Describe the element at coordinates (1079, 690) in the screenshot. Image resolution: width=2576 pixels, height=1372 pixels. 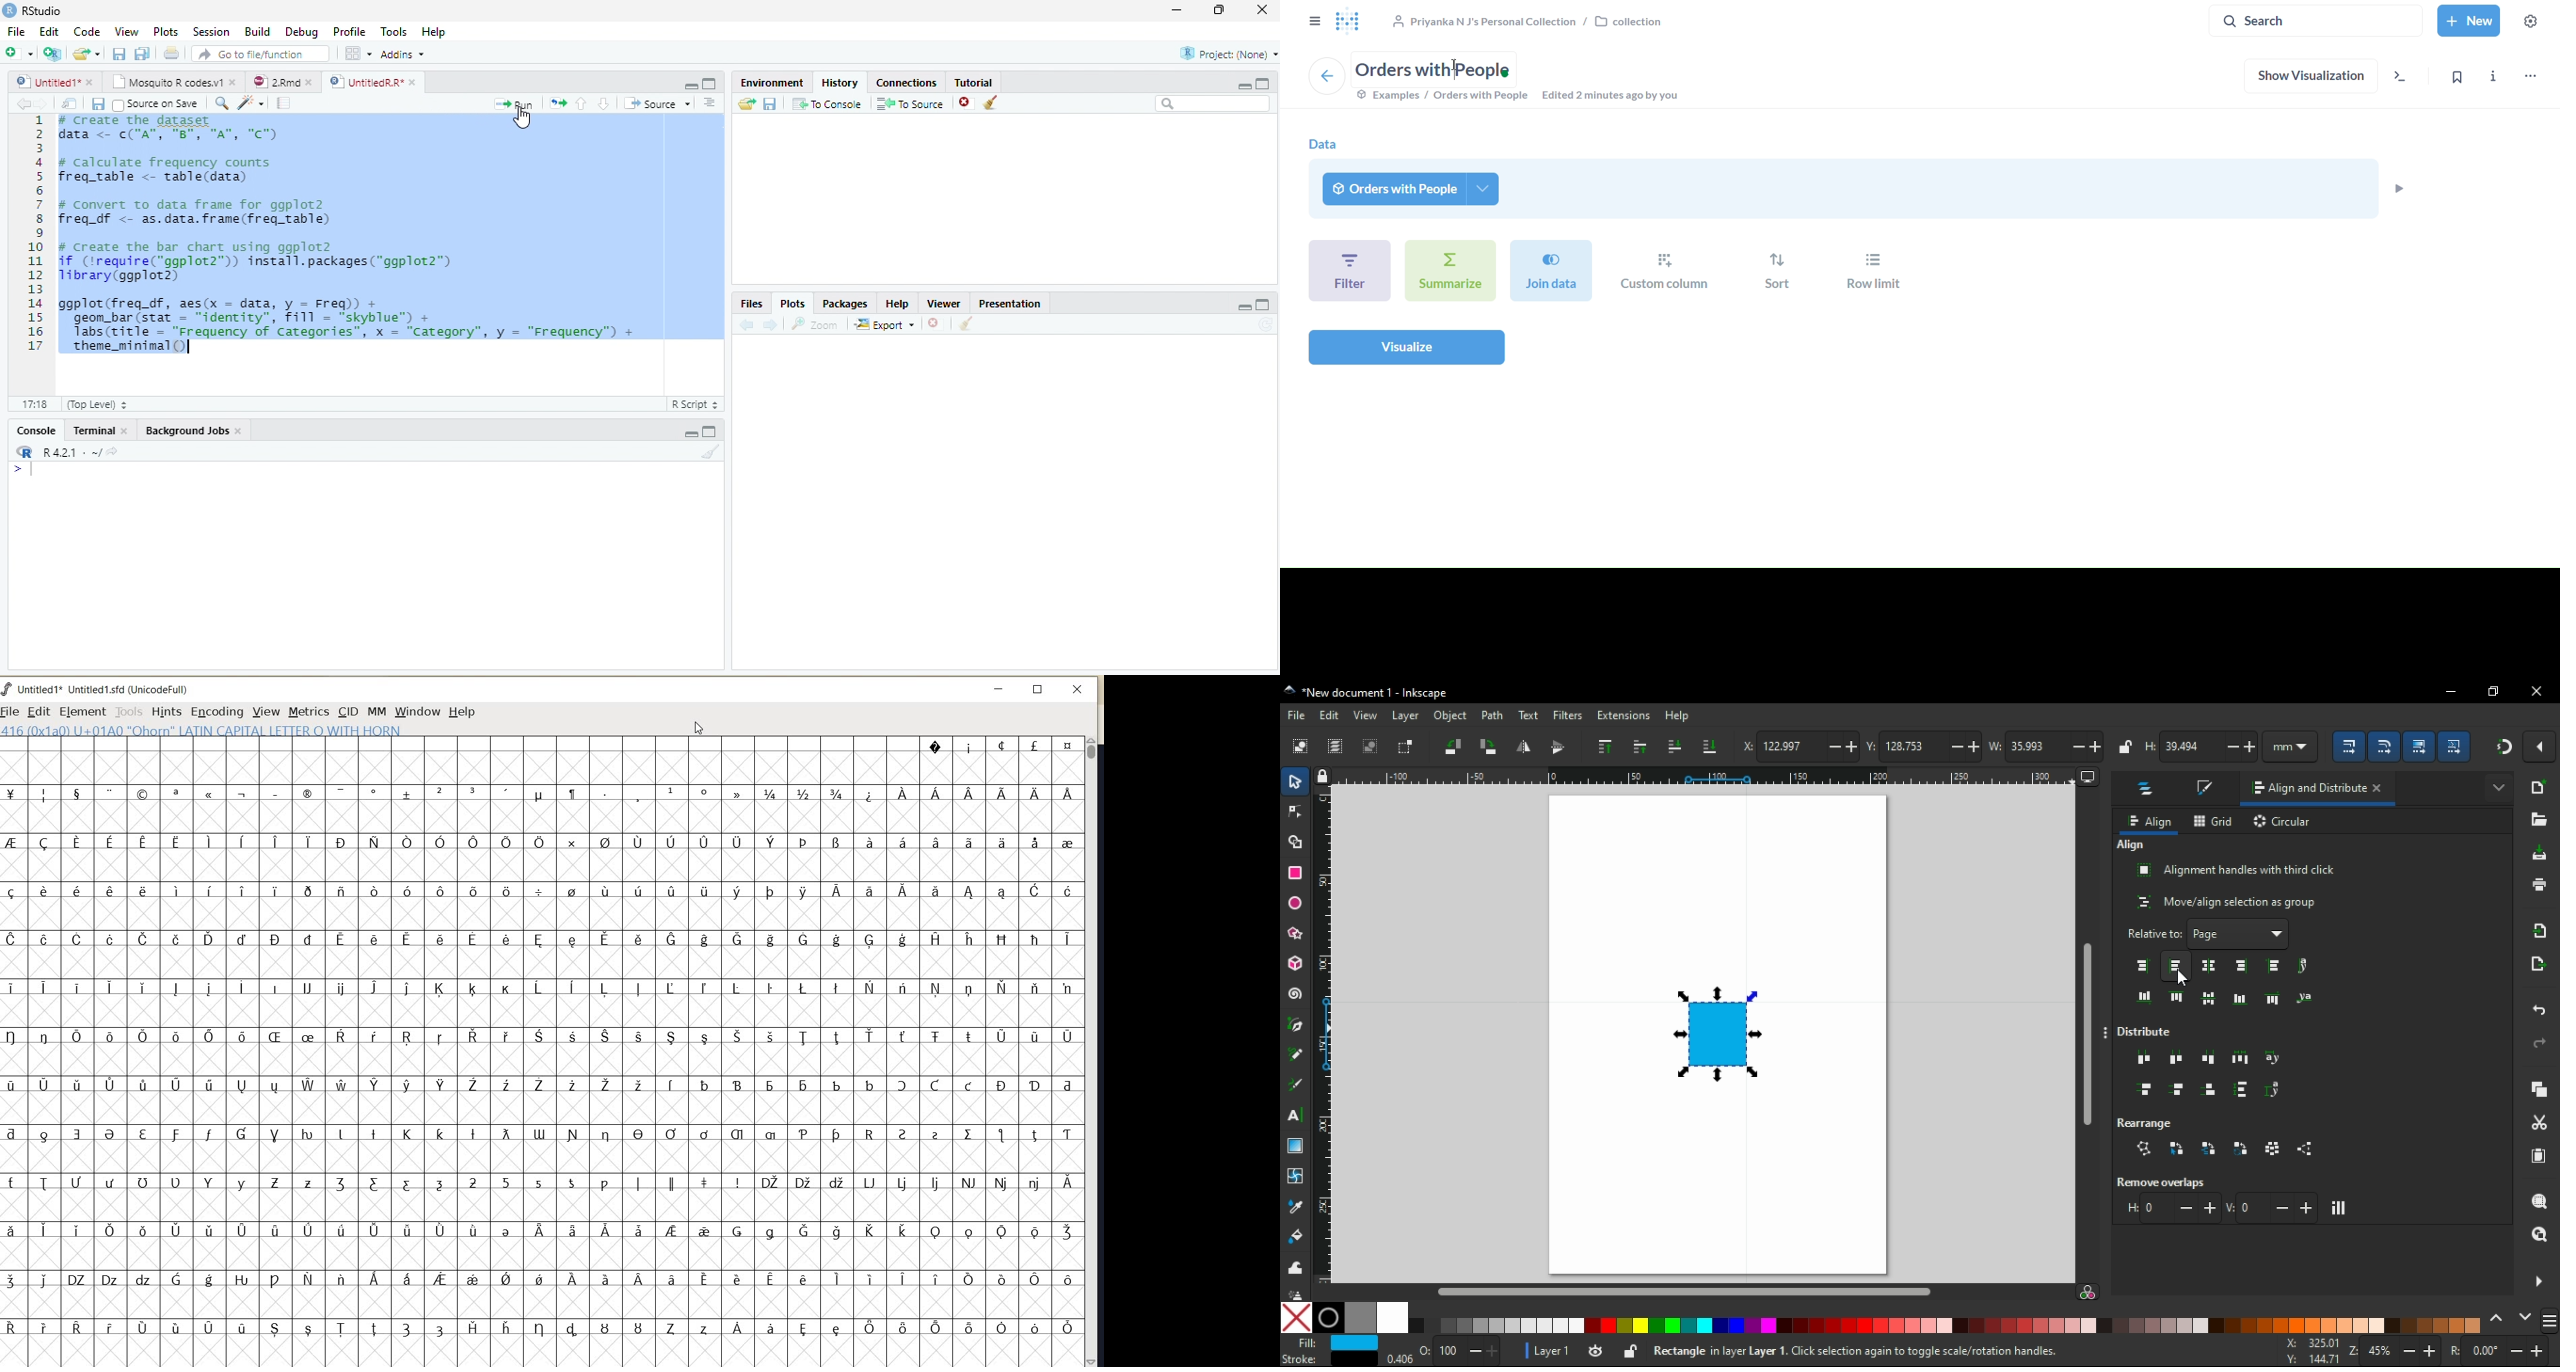
I see `CLOSE` at that location.